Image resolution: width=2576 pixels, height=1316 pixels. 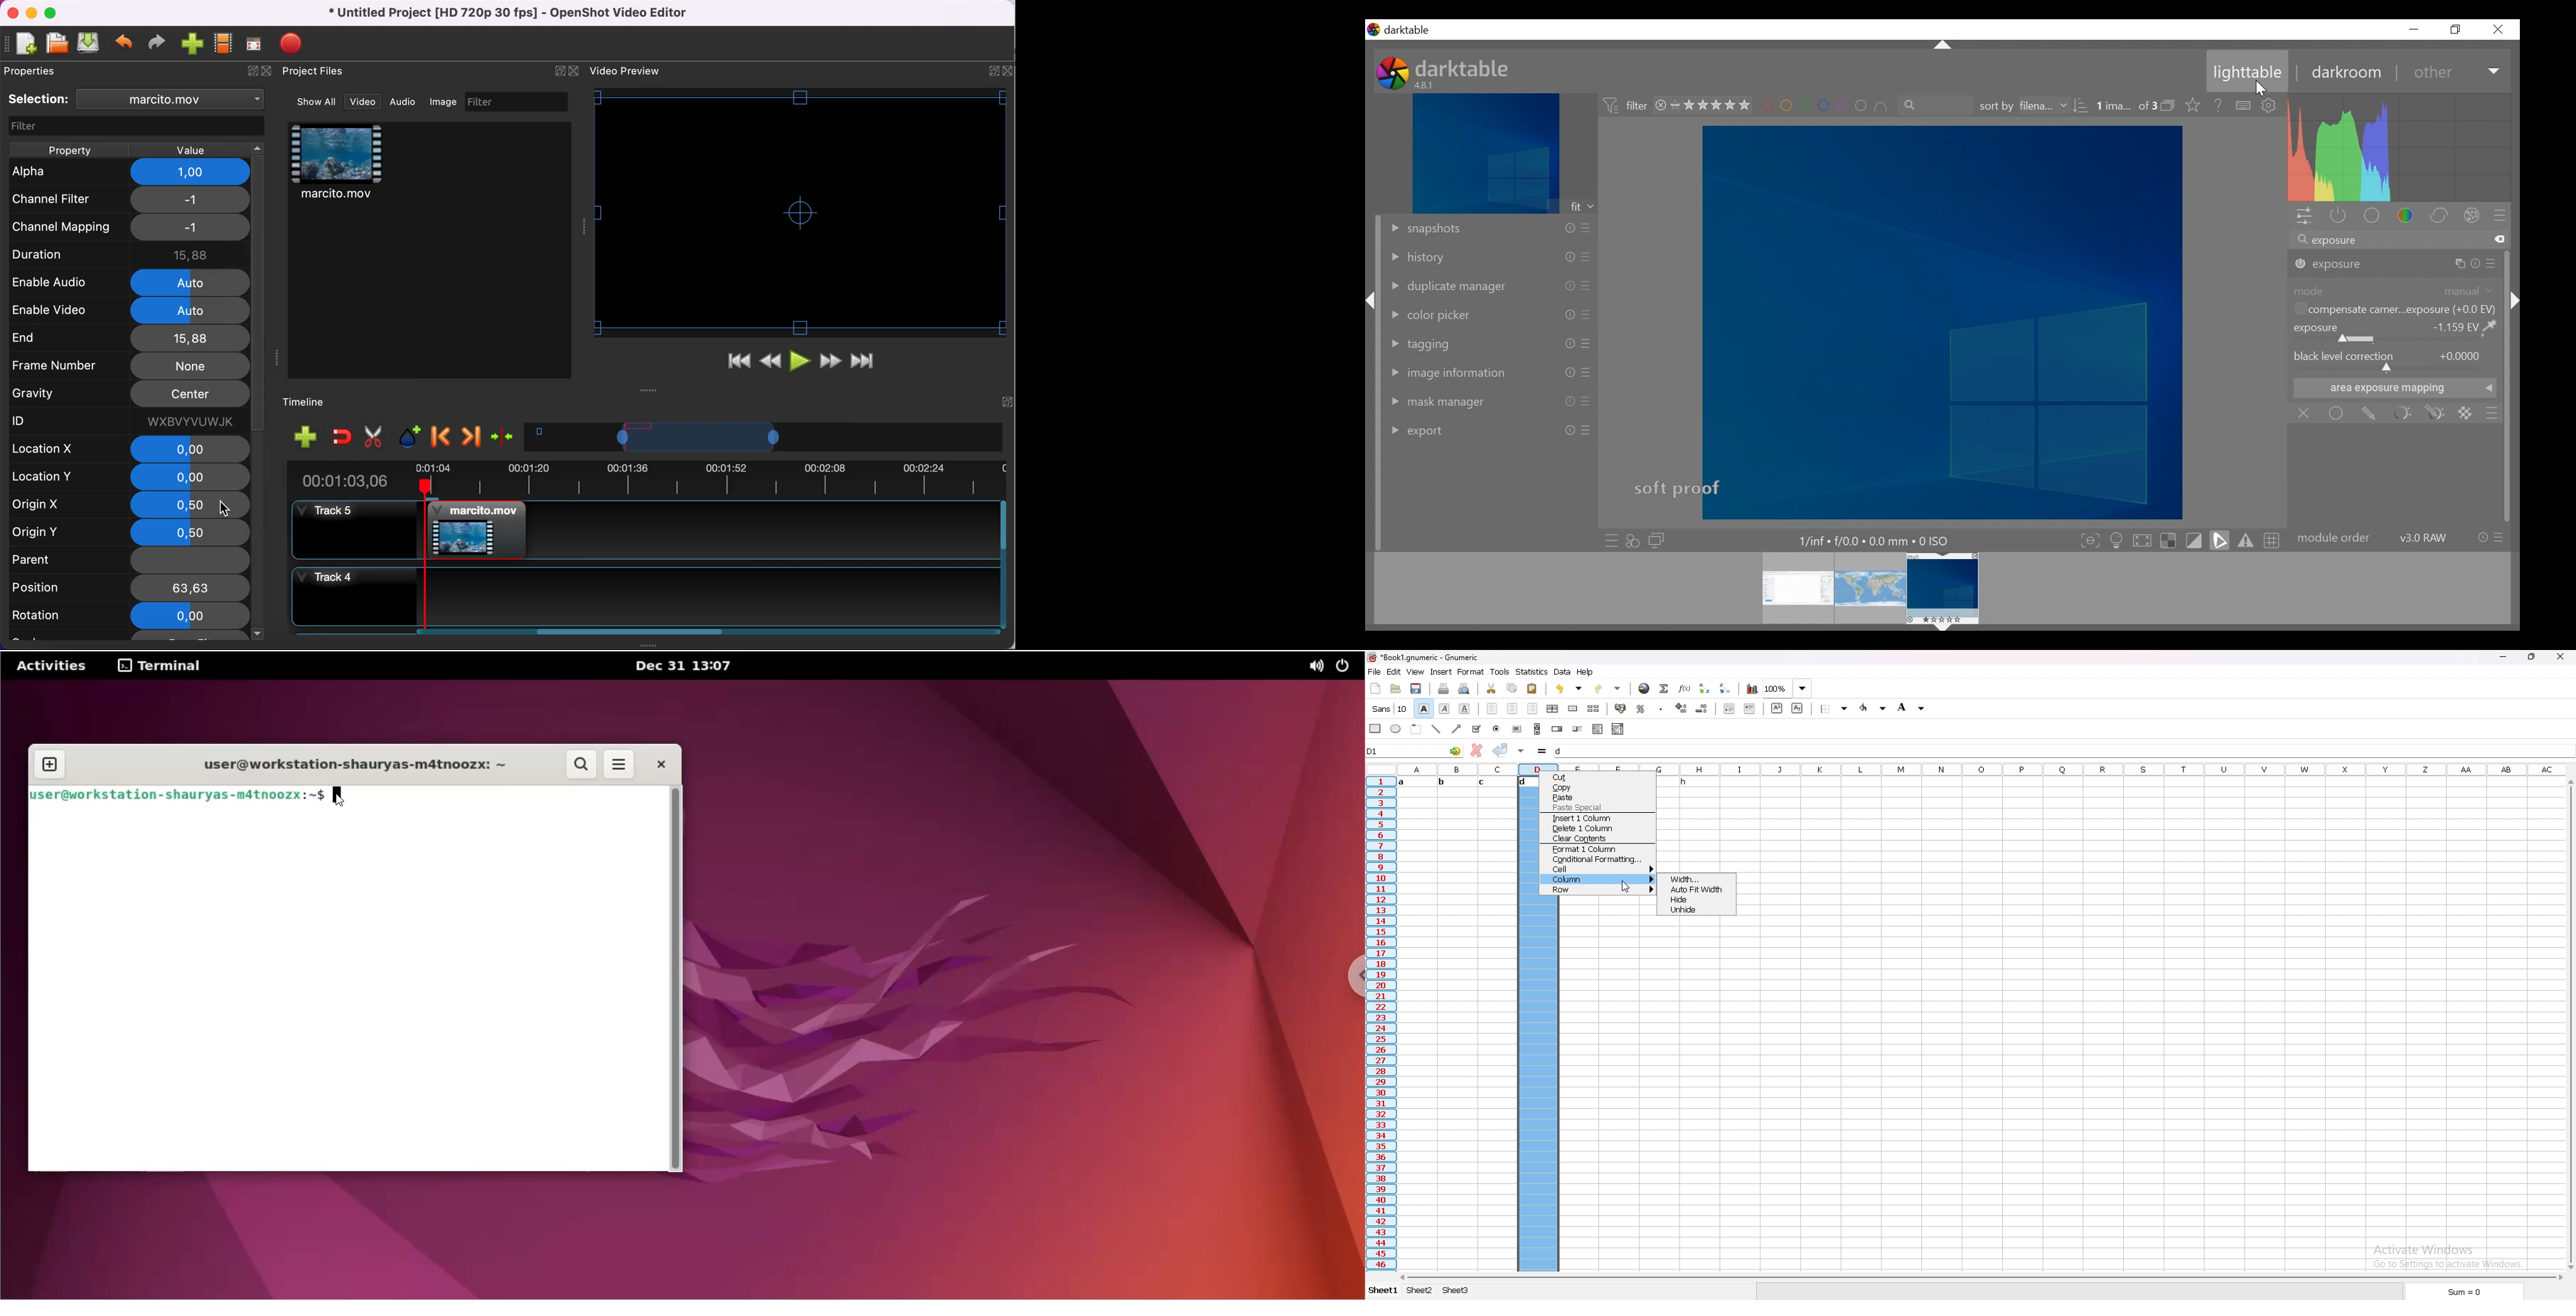 What do you see at coordinates (1943, 629) in the screenshot?
I see `Collapse ` at bounding box center [1943, 629].